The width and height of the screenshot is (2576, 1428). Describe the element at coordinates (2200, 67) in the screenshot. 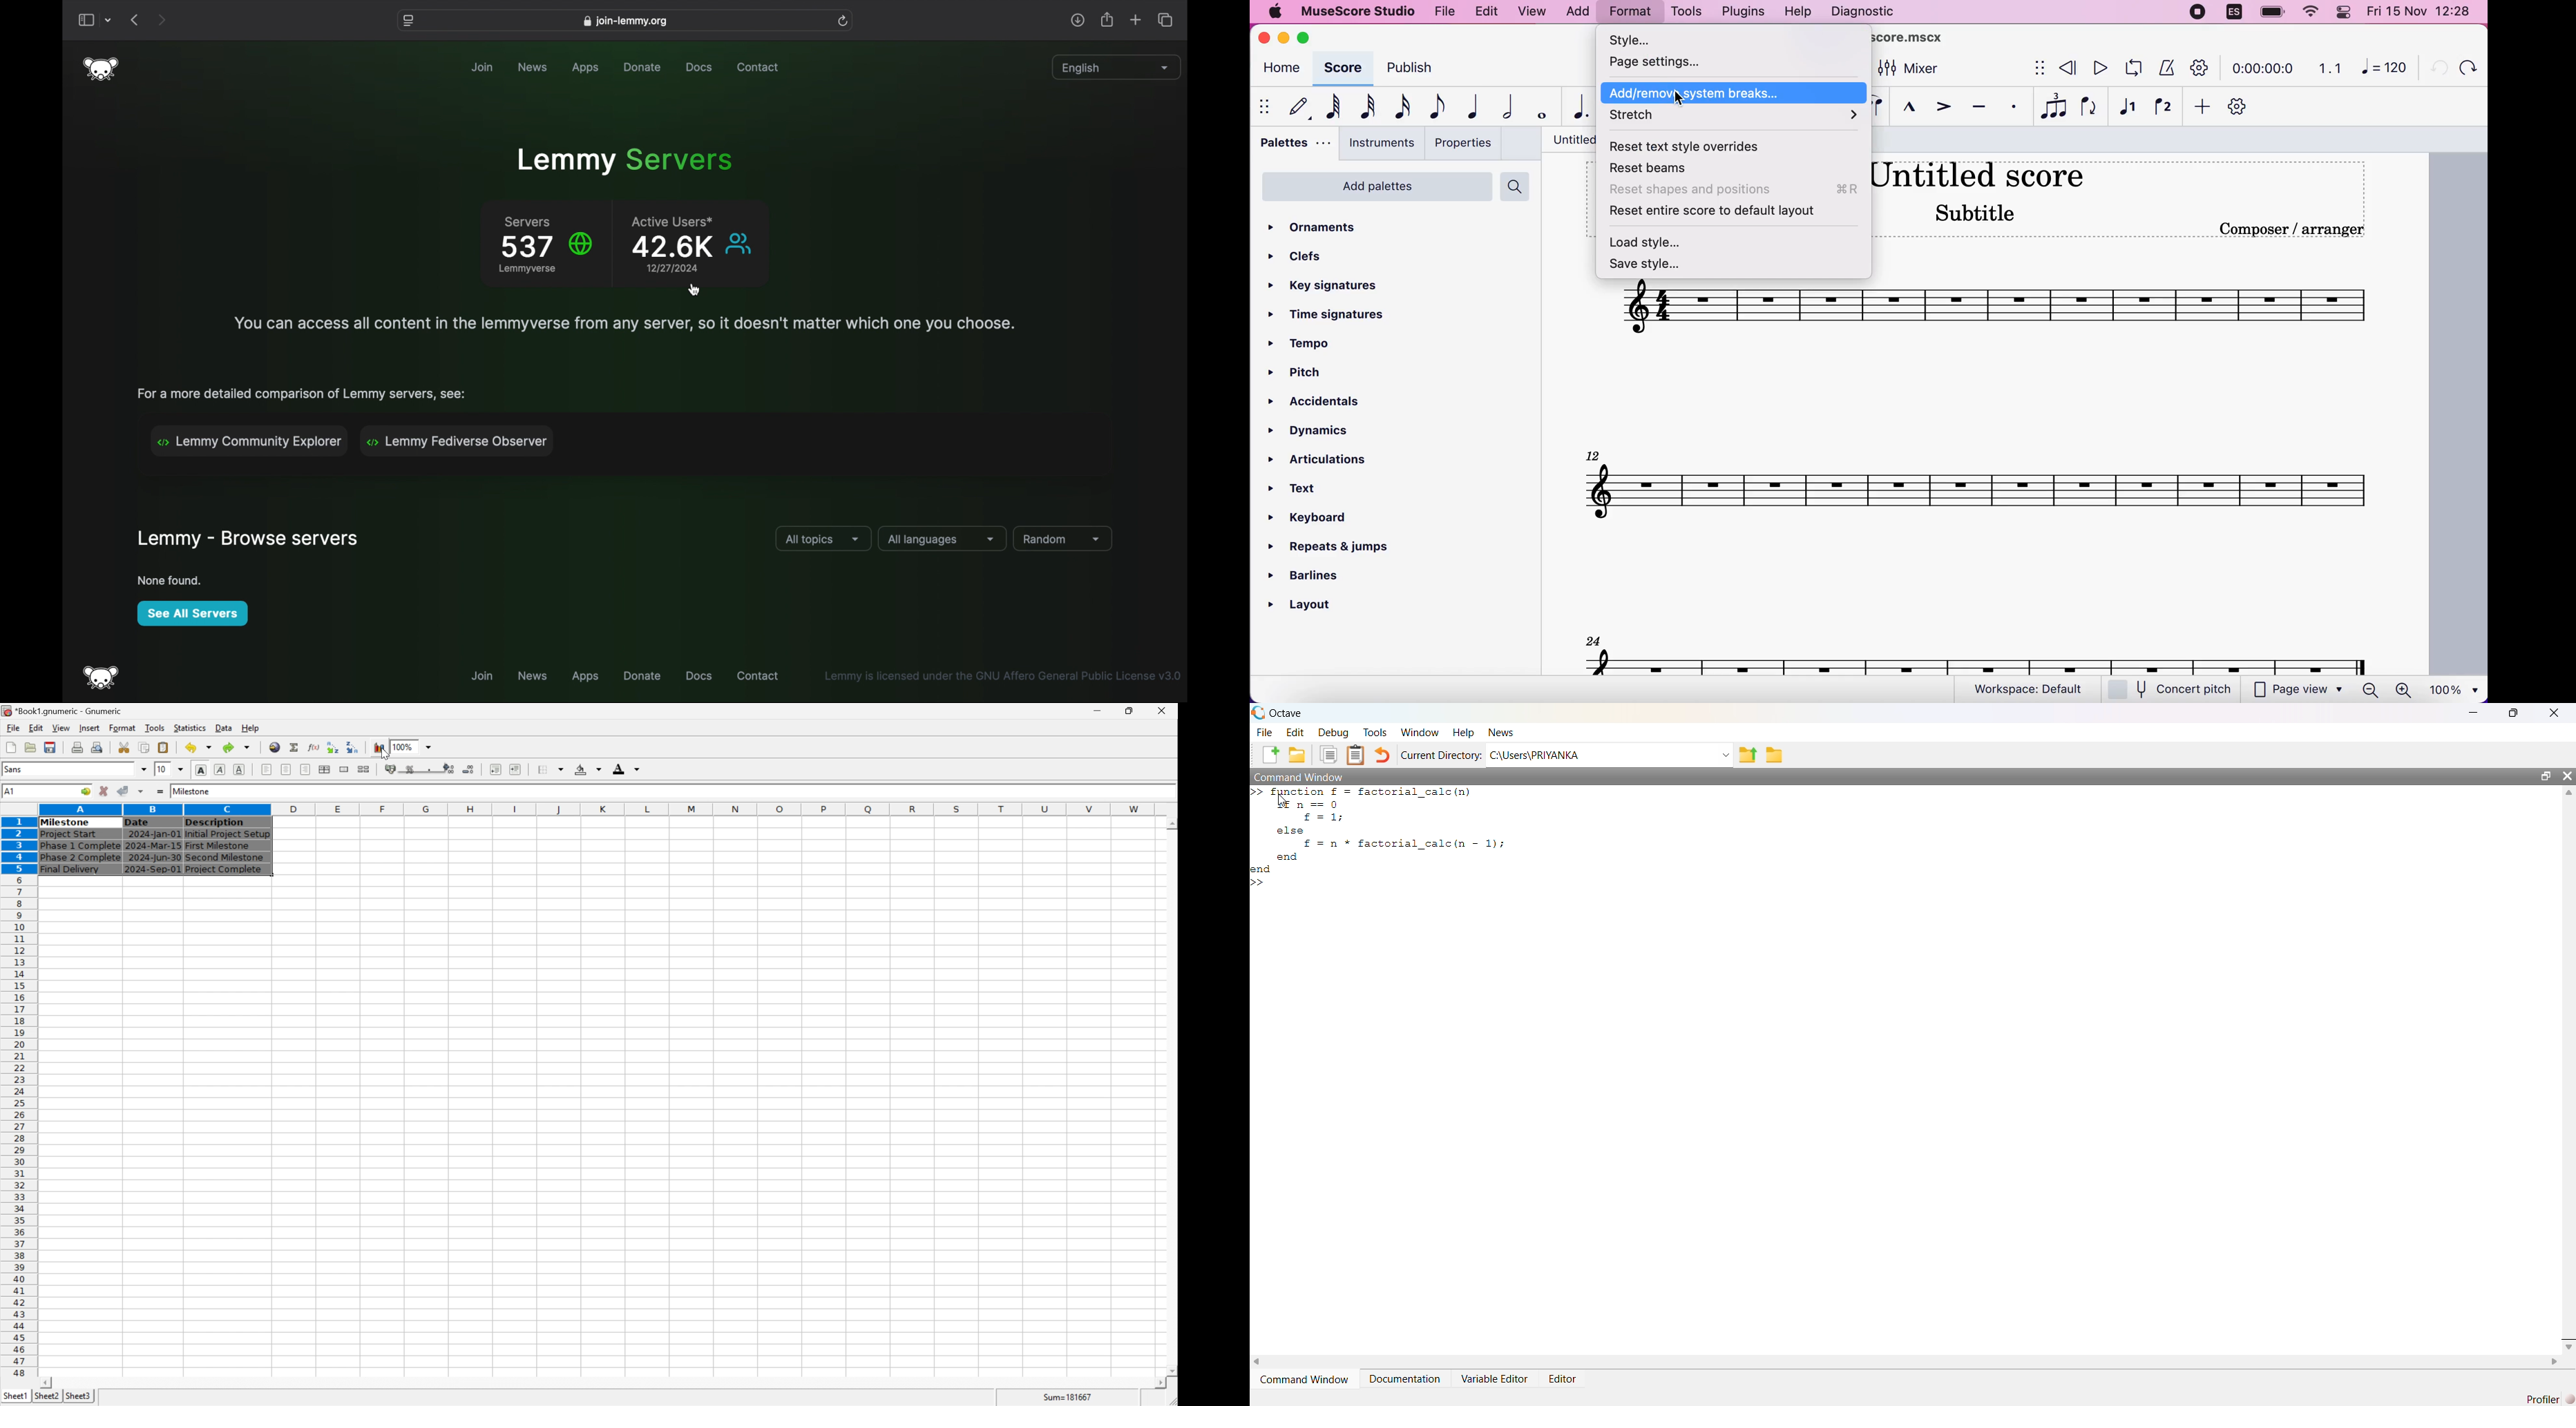

I see `playback settings` at that location.